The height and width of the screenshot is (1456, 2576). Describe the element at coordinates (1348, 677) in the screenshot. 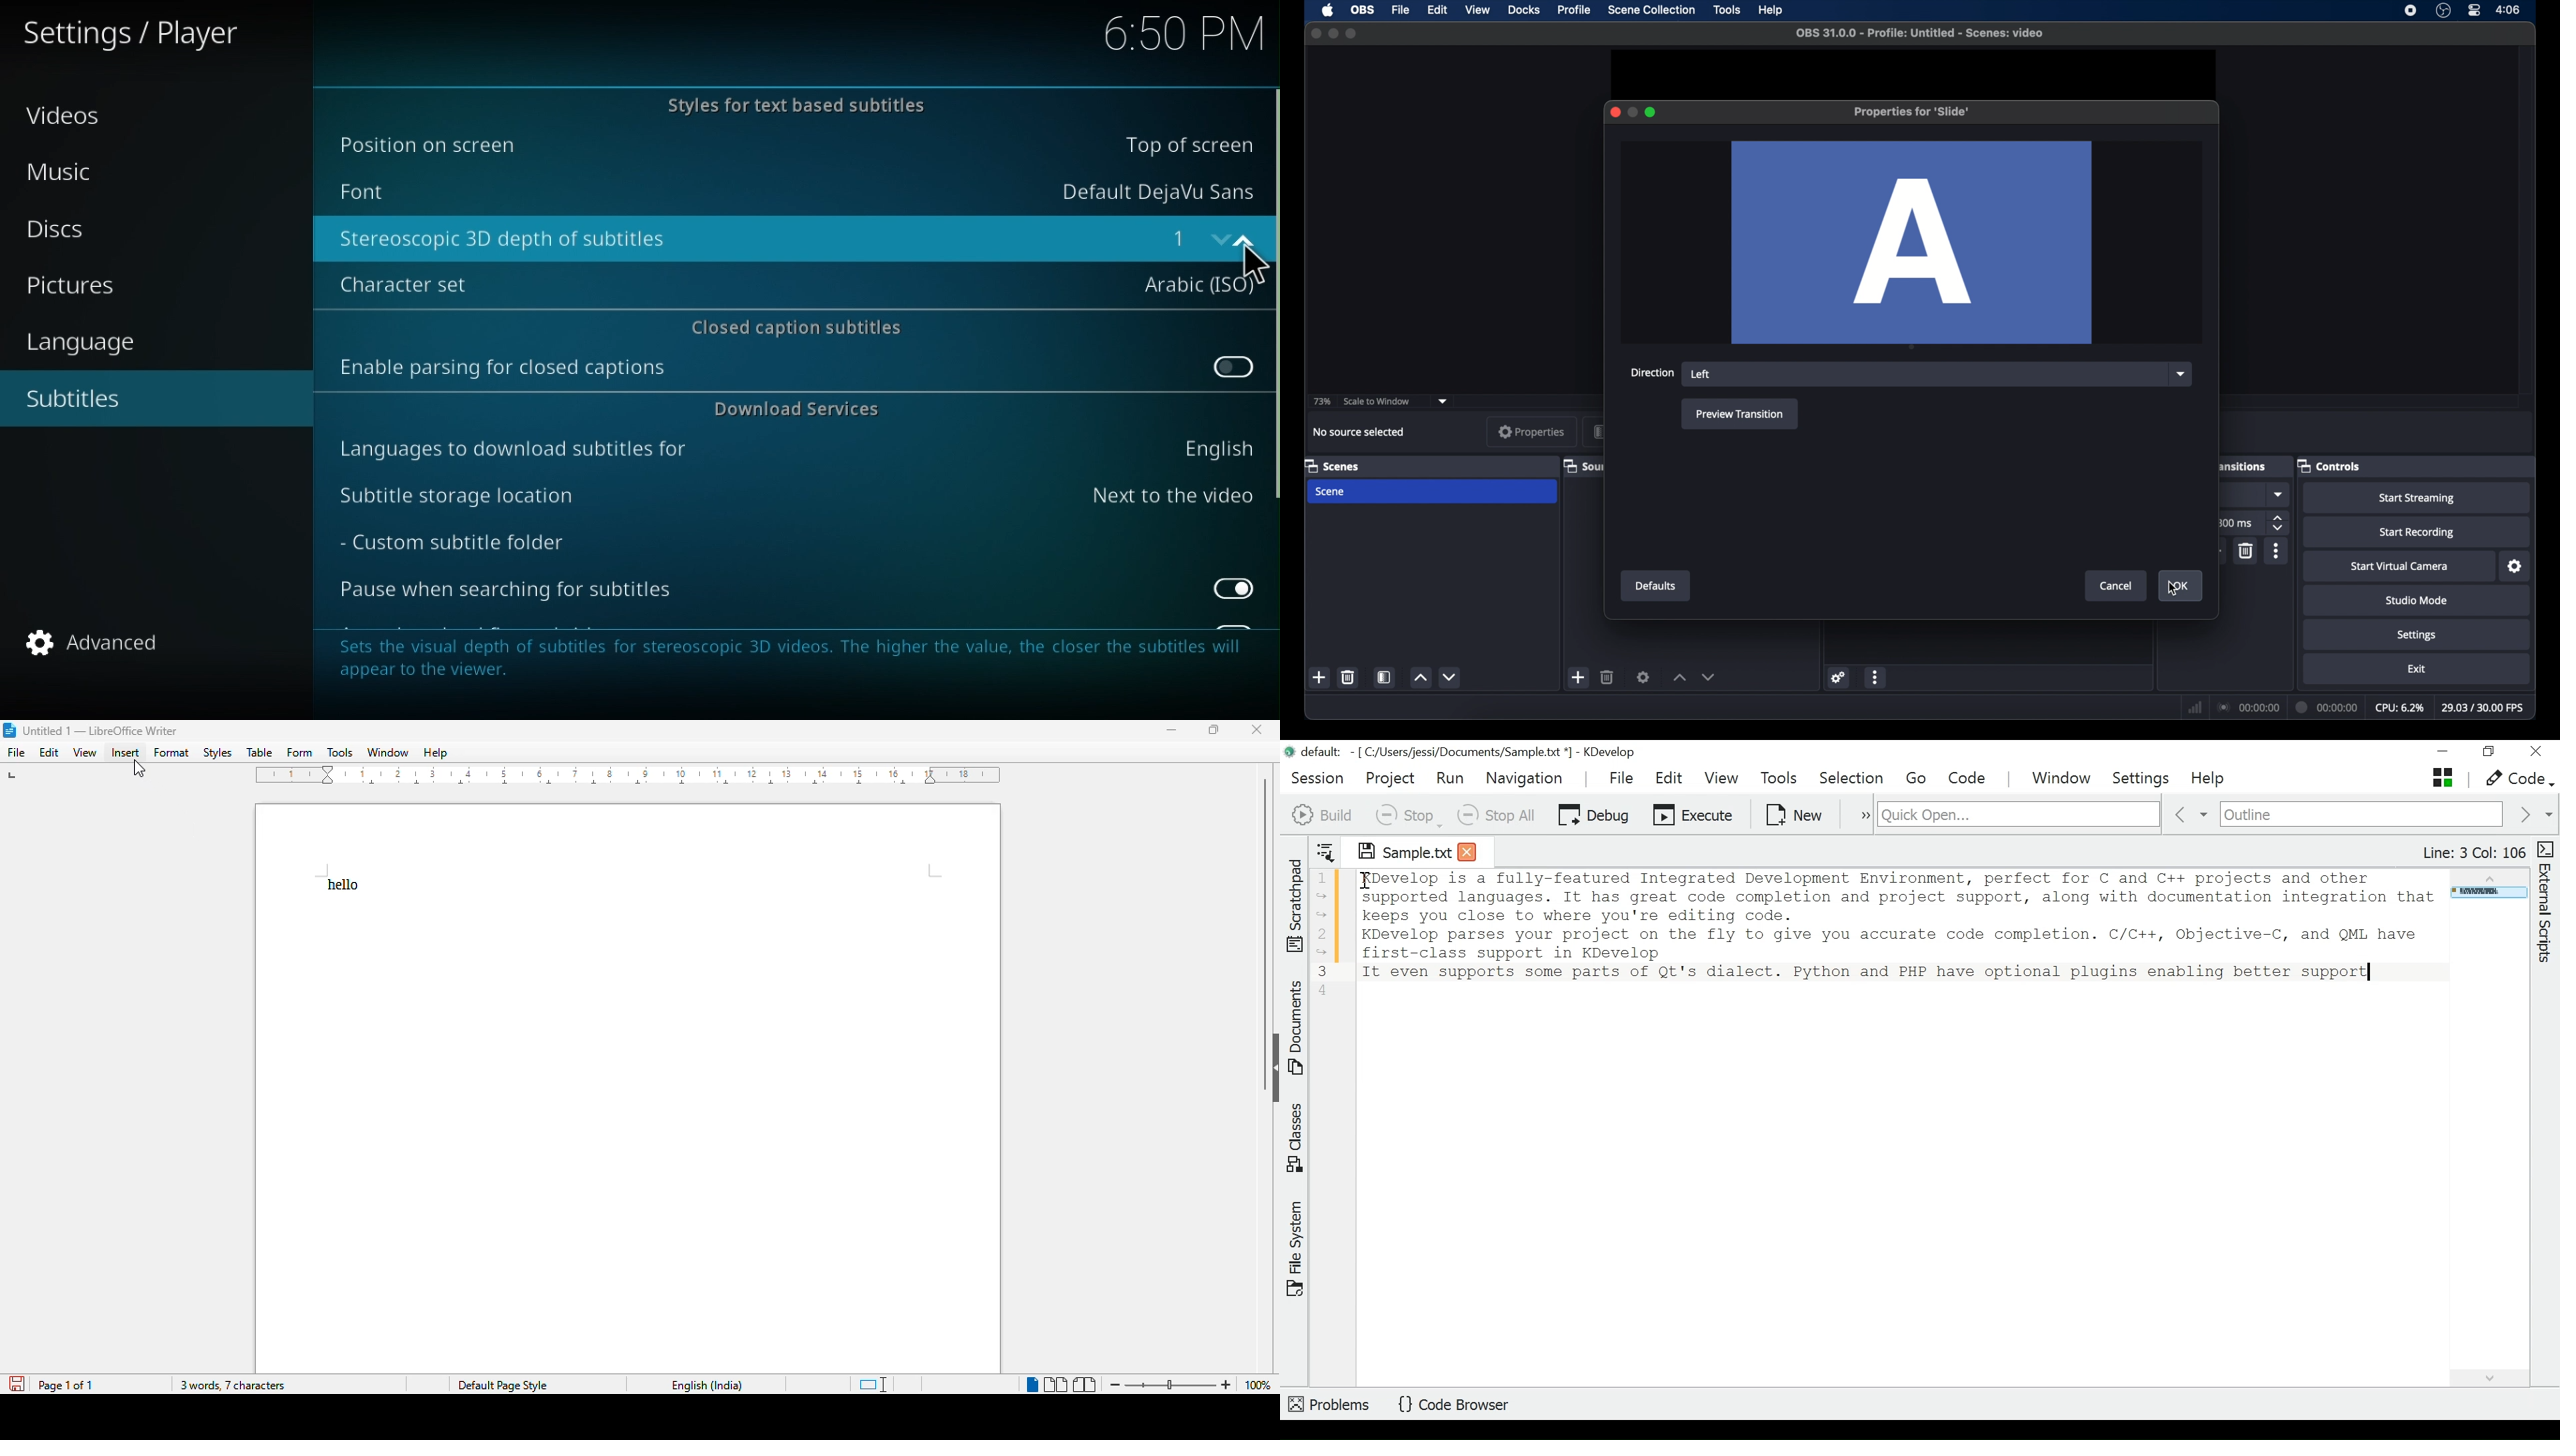

I see `delete` at that location.